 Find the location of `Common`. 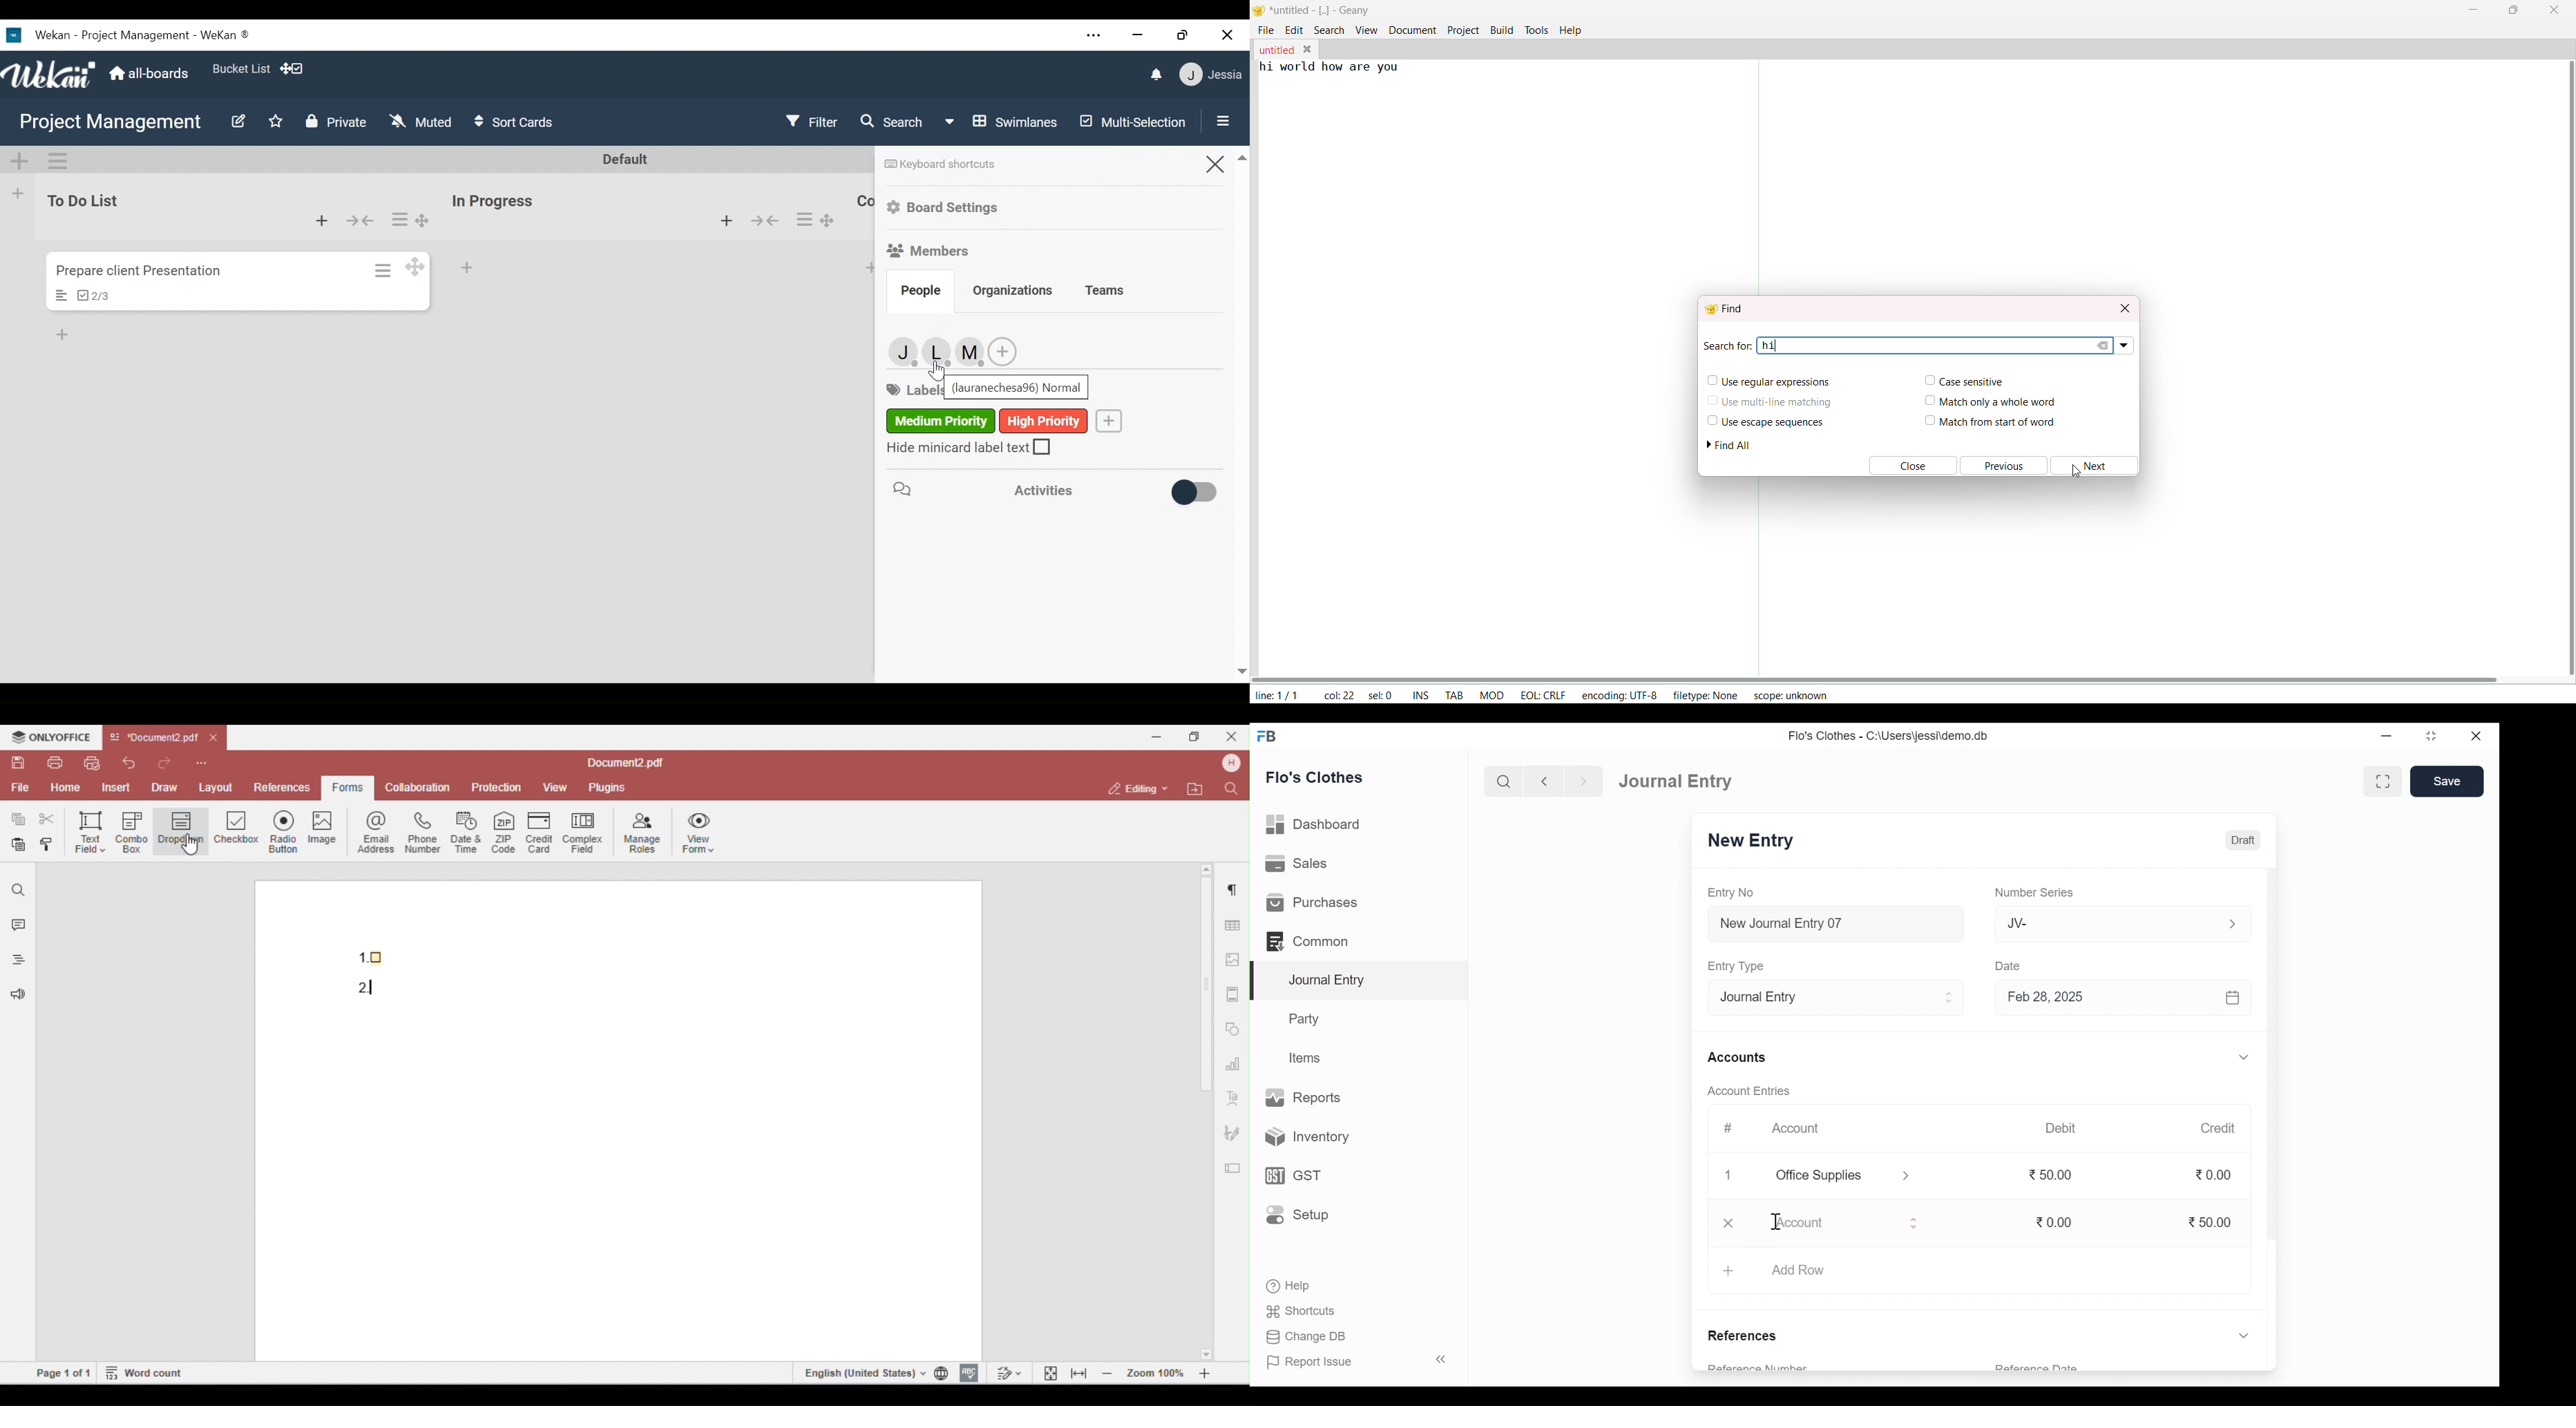

Common is located at coordinates (1310, 941).